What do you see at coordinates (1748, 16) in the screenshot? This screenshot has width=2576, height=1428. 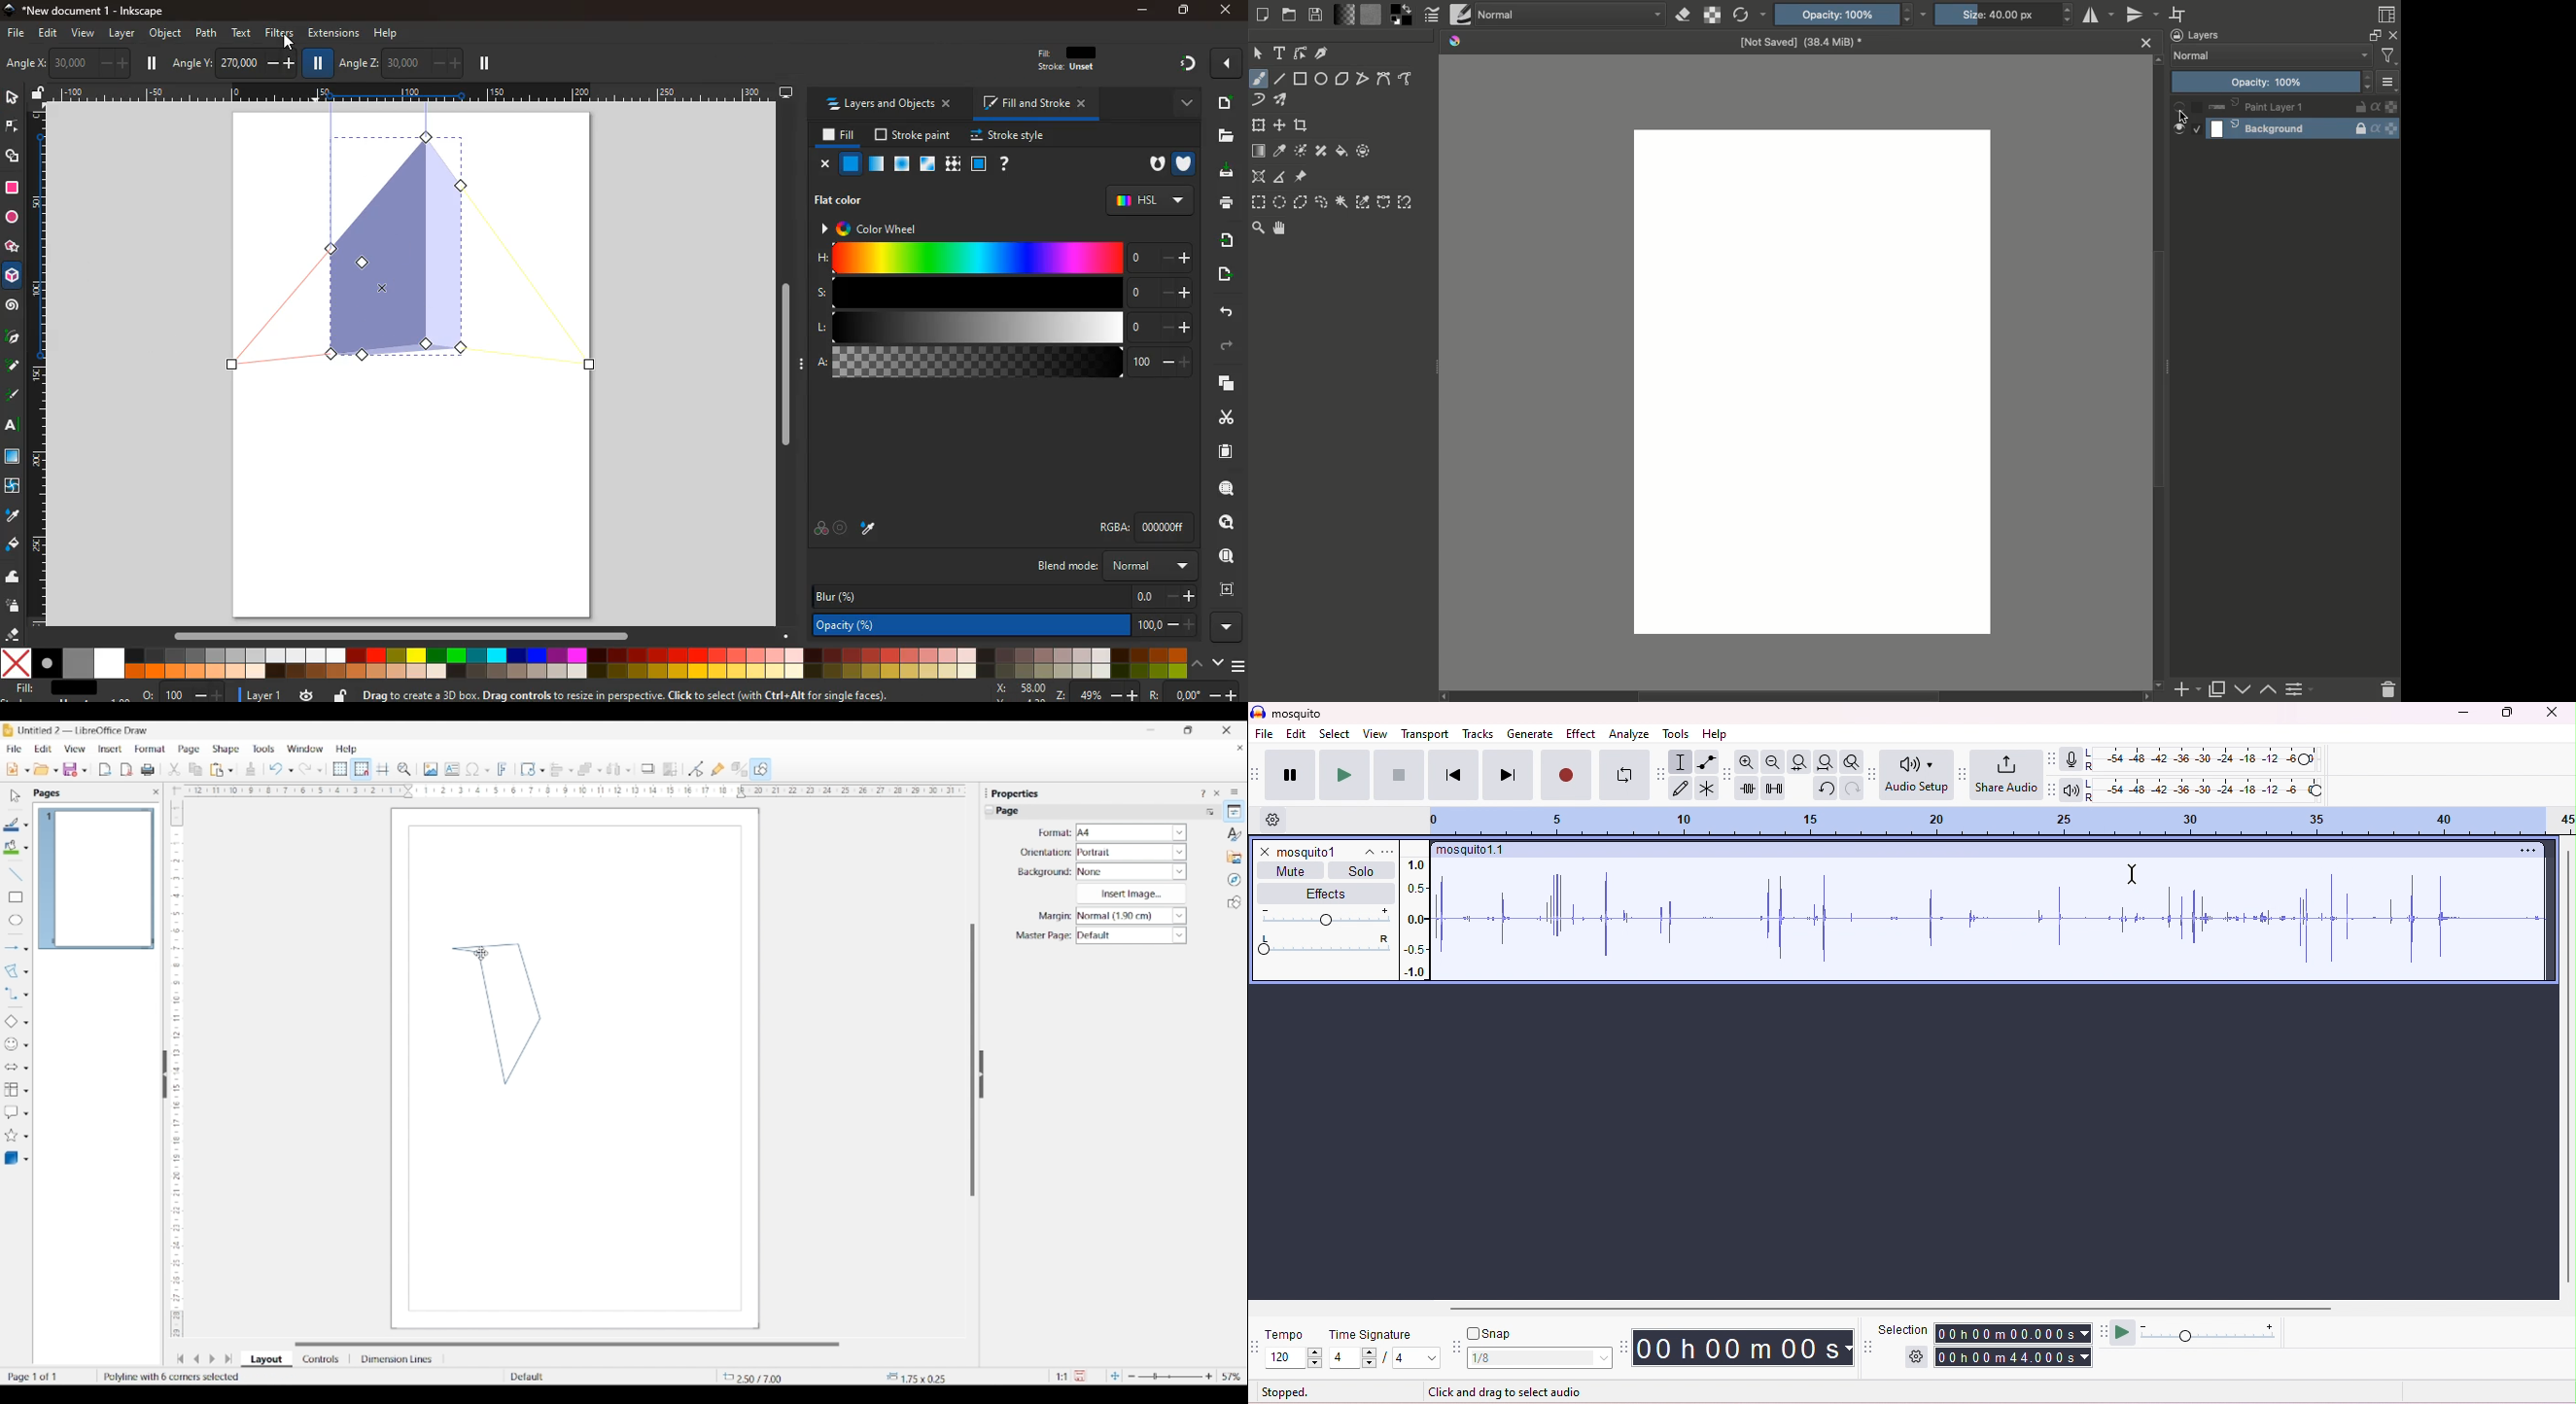 I see `Reload original preset` at bounding box center [1748, 16].